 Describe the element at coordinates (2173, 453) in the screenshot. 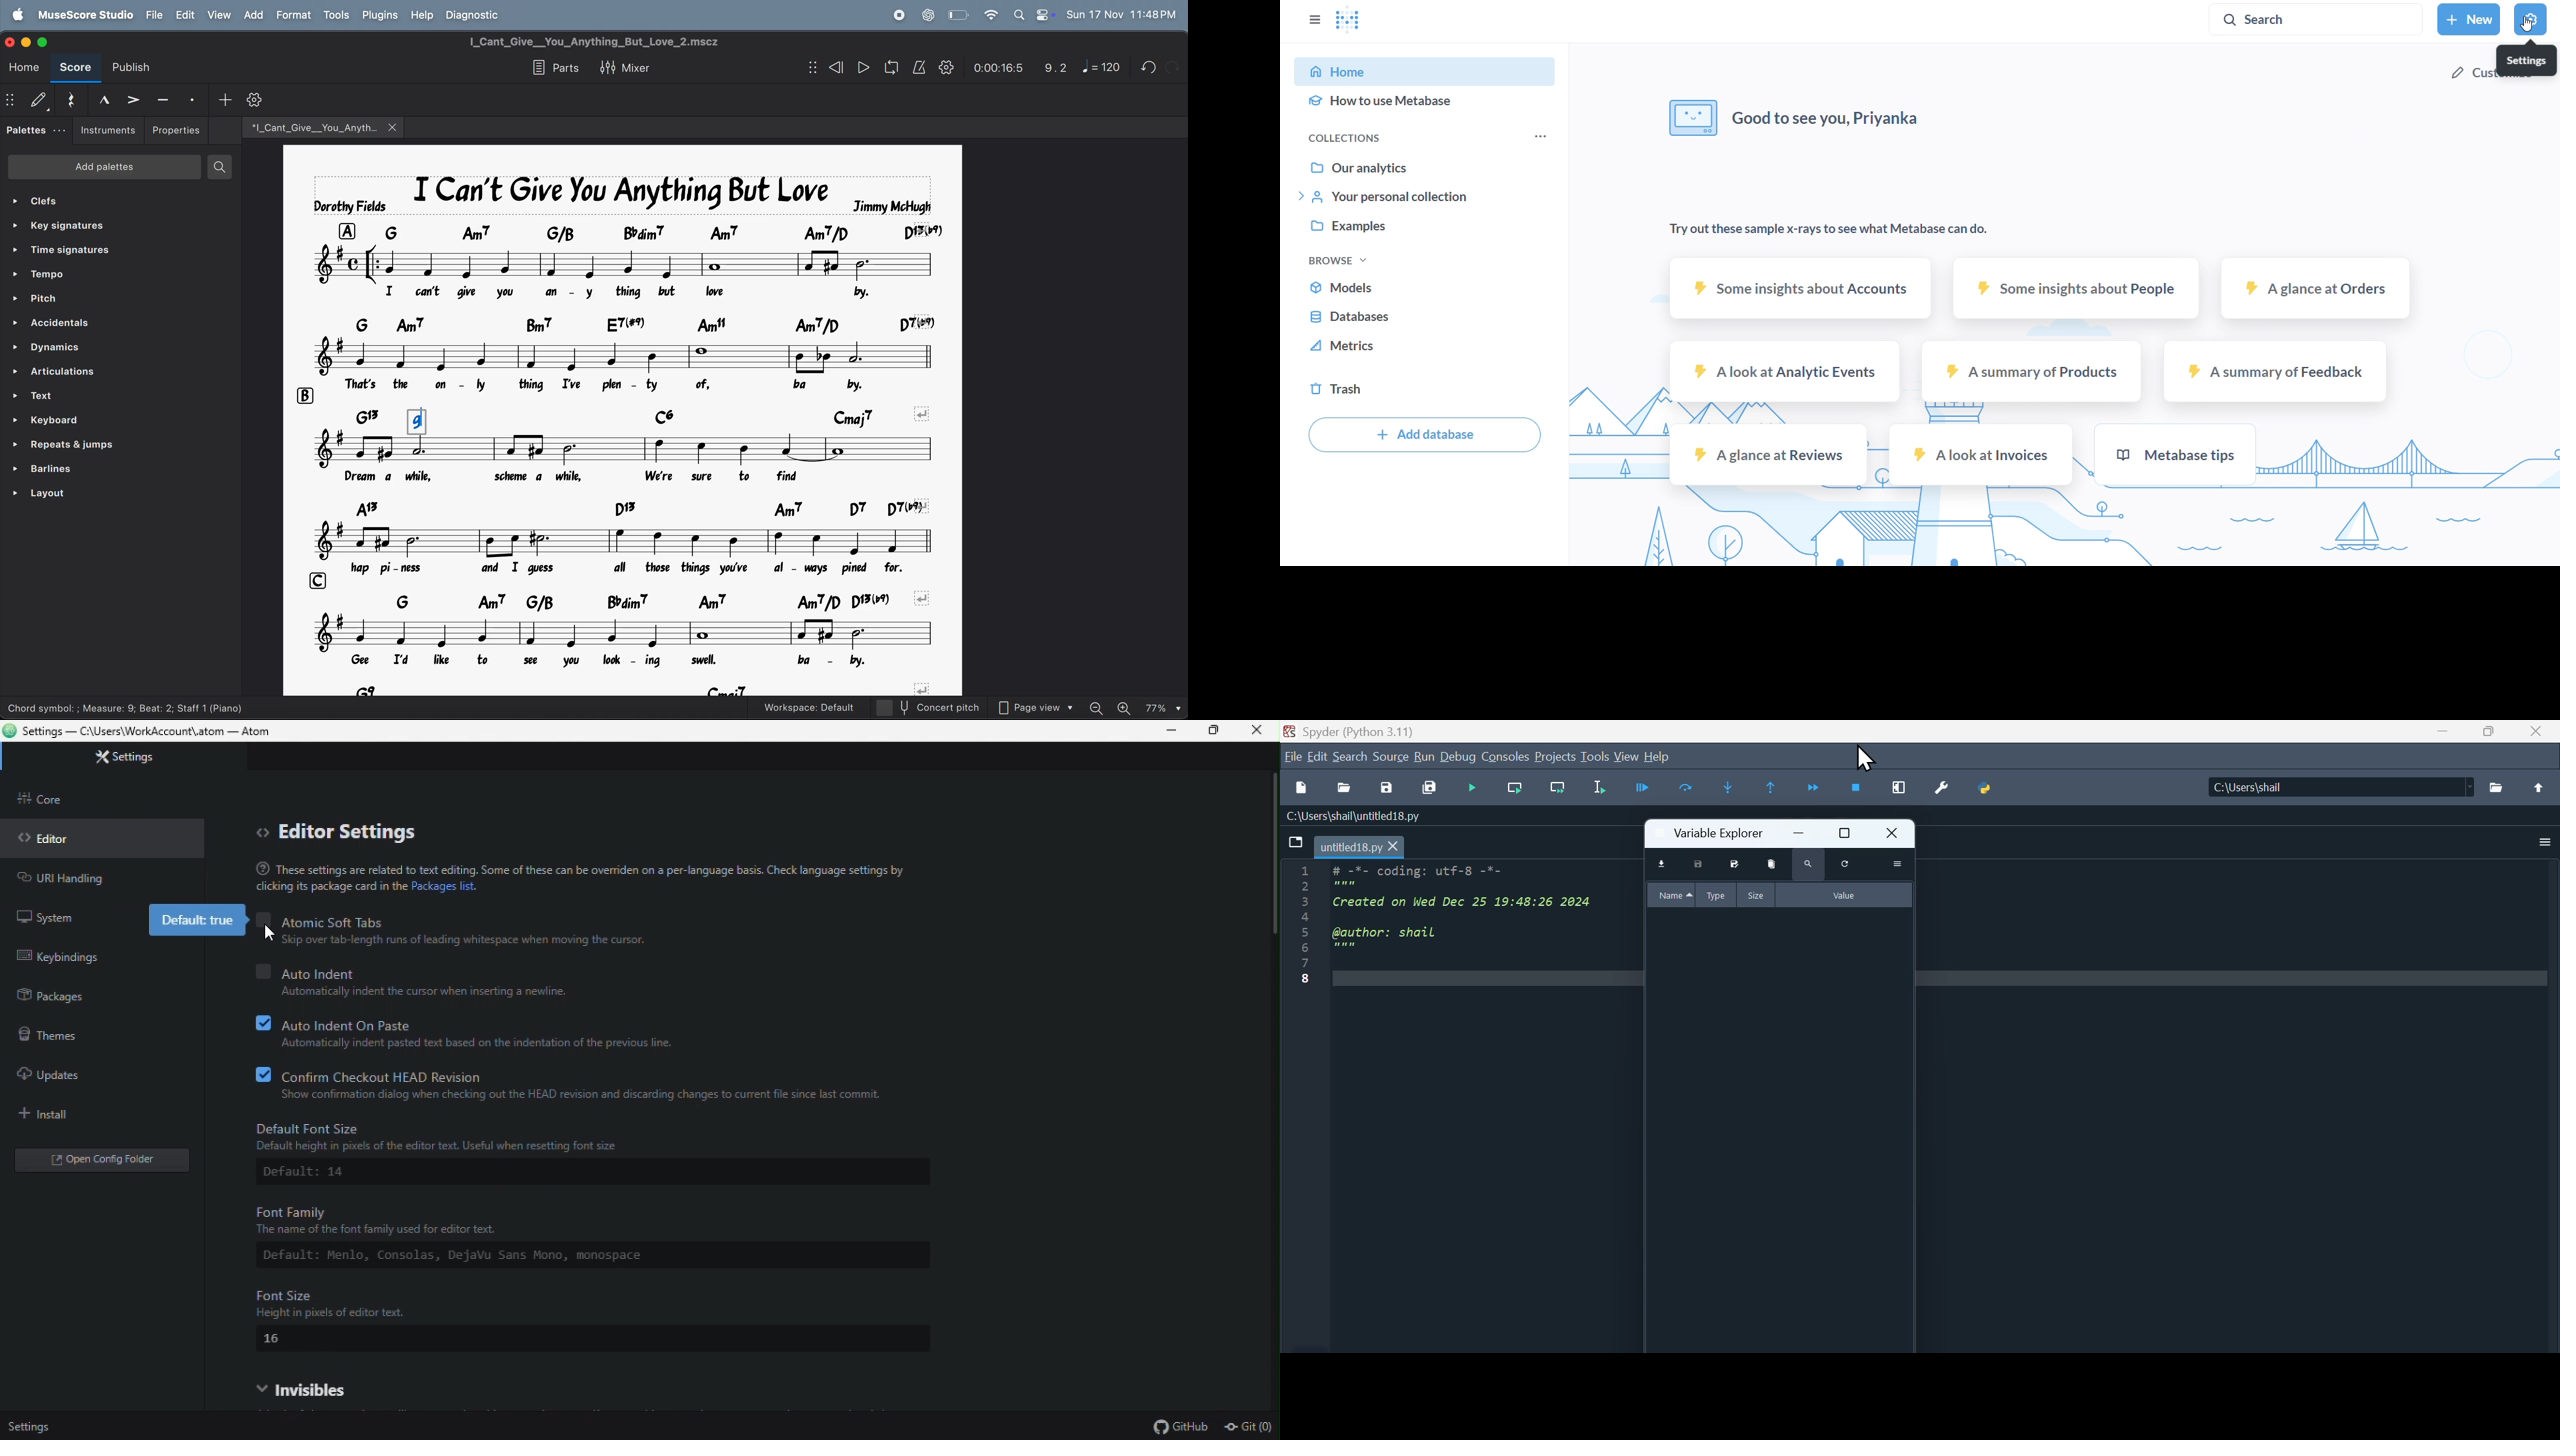

I see `metabase tips` at that location.